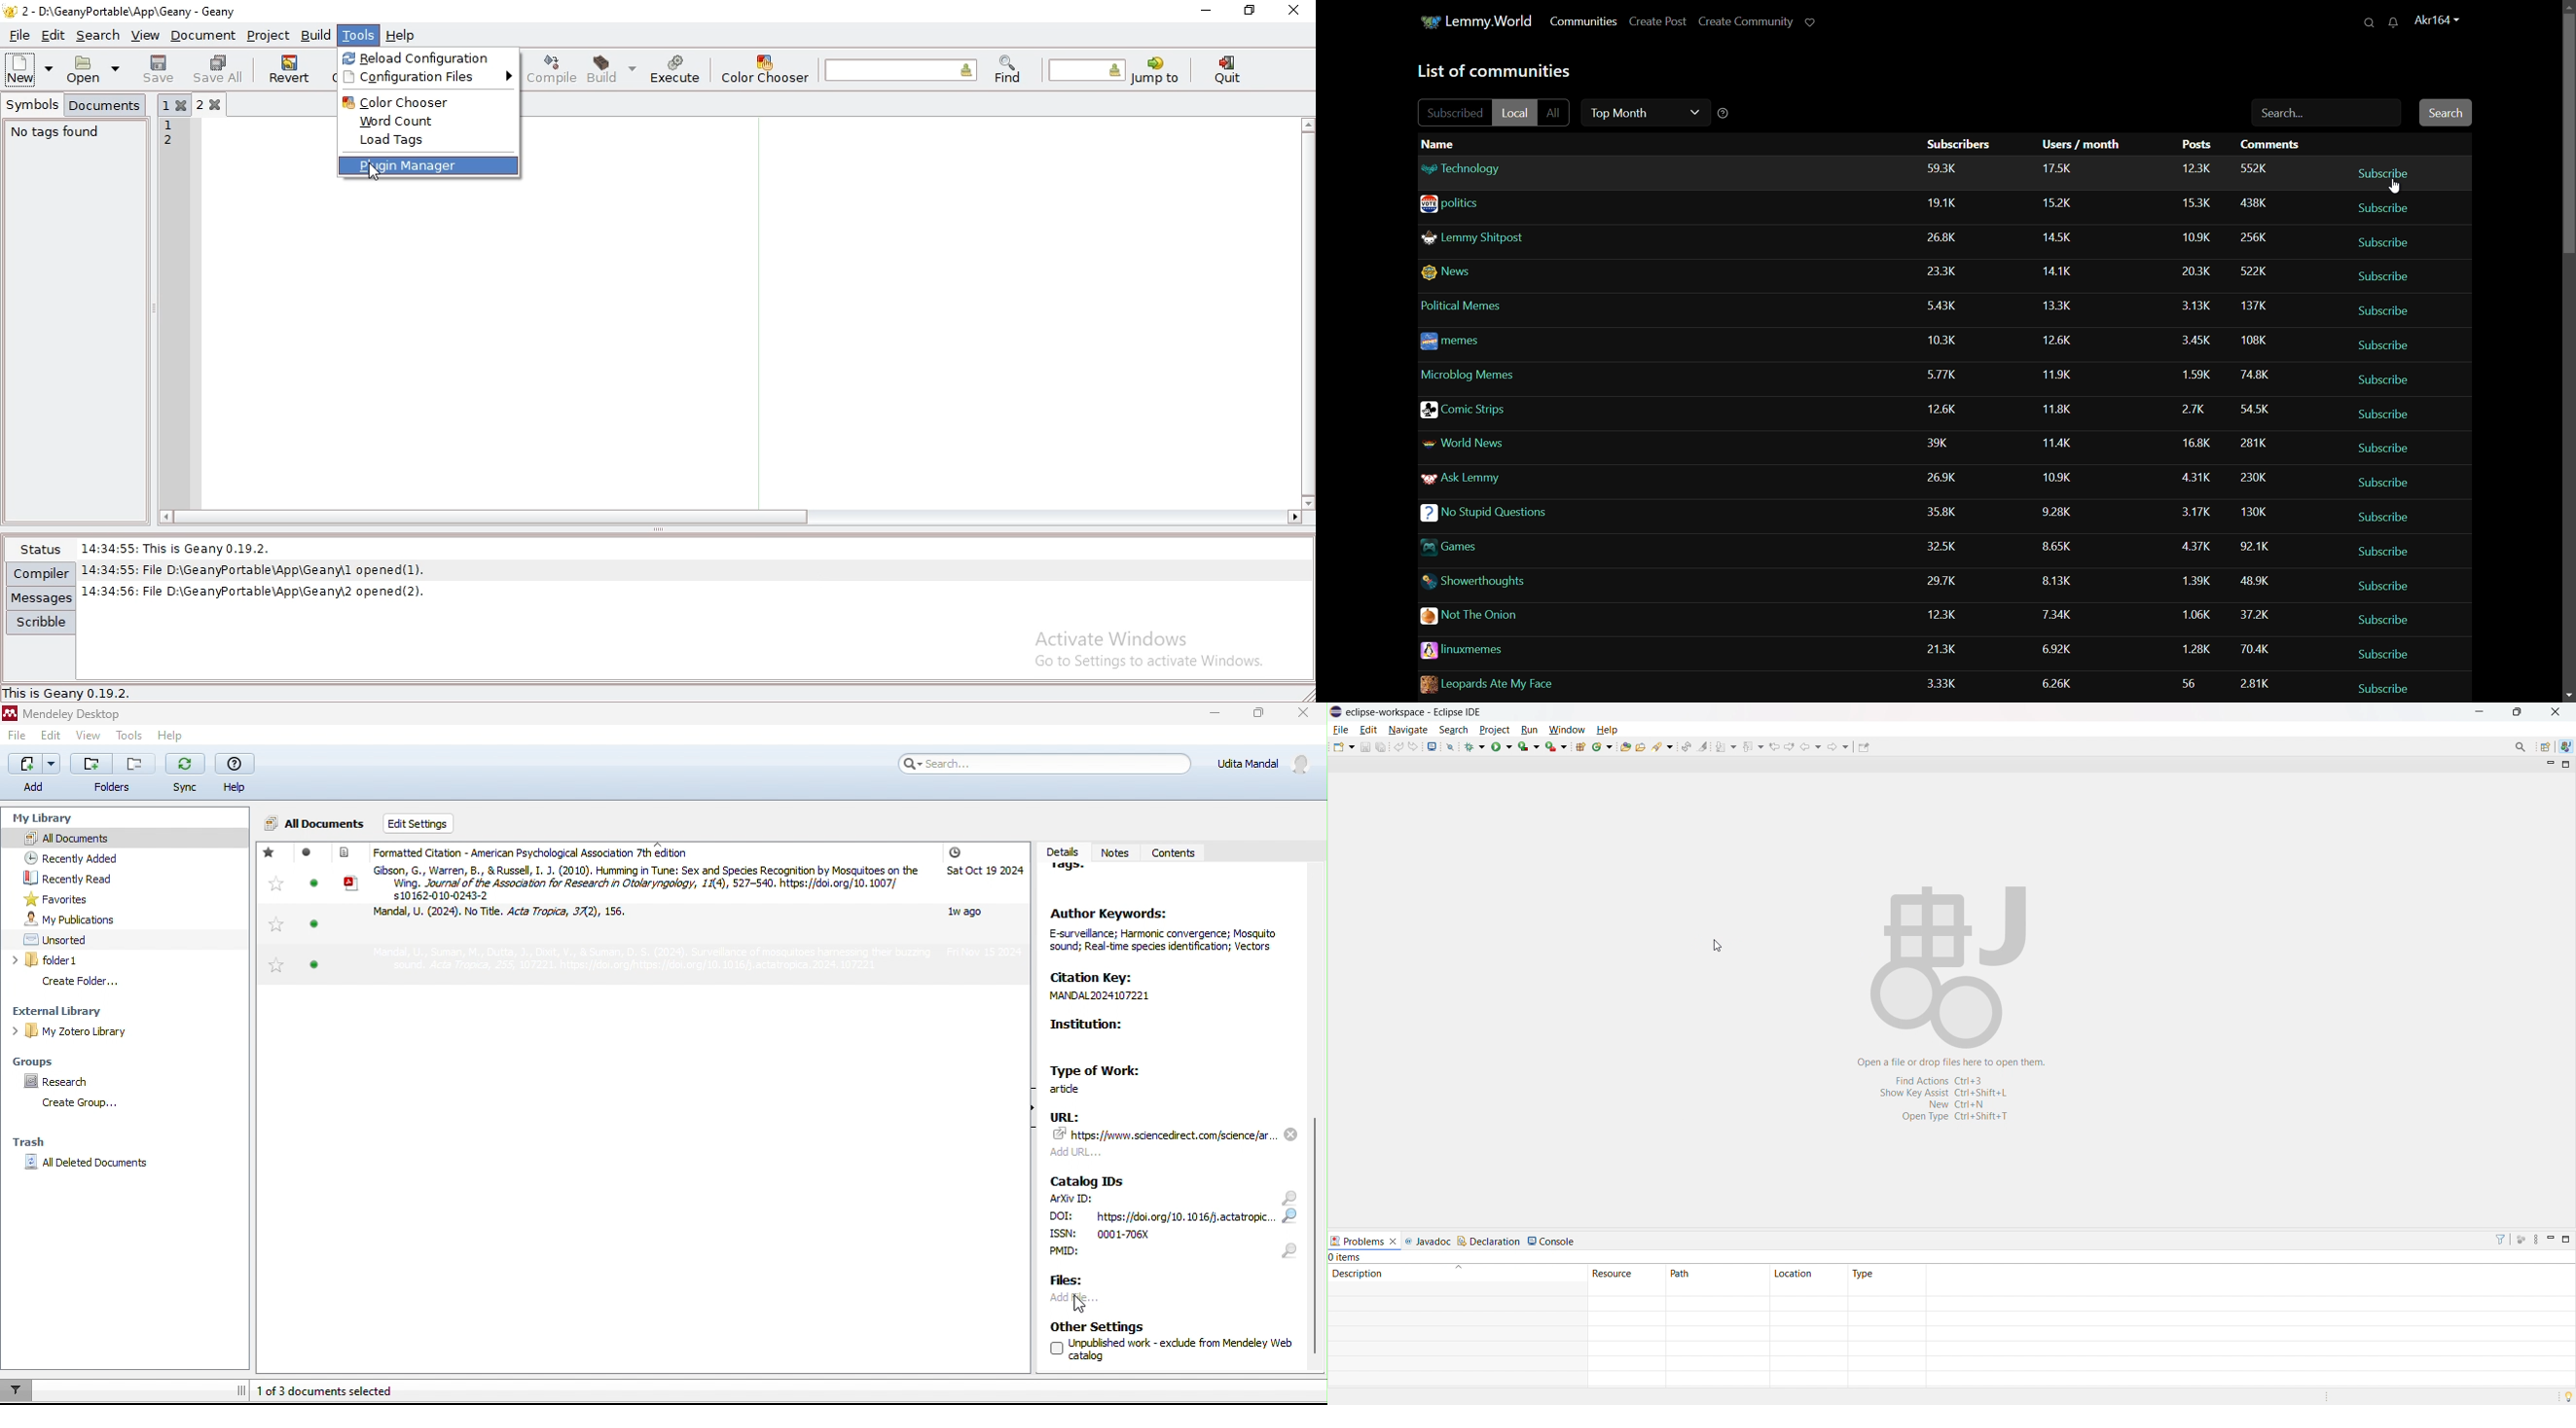  I want to click on , so click(2195, 271).